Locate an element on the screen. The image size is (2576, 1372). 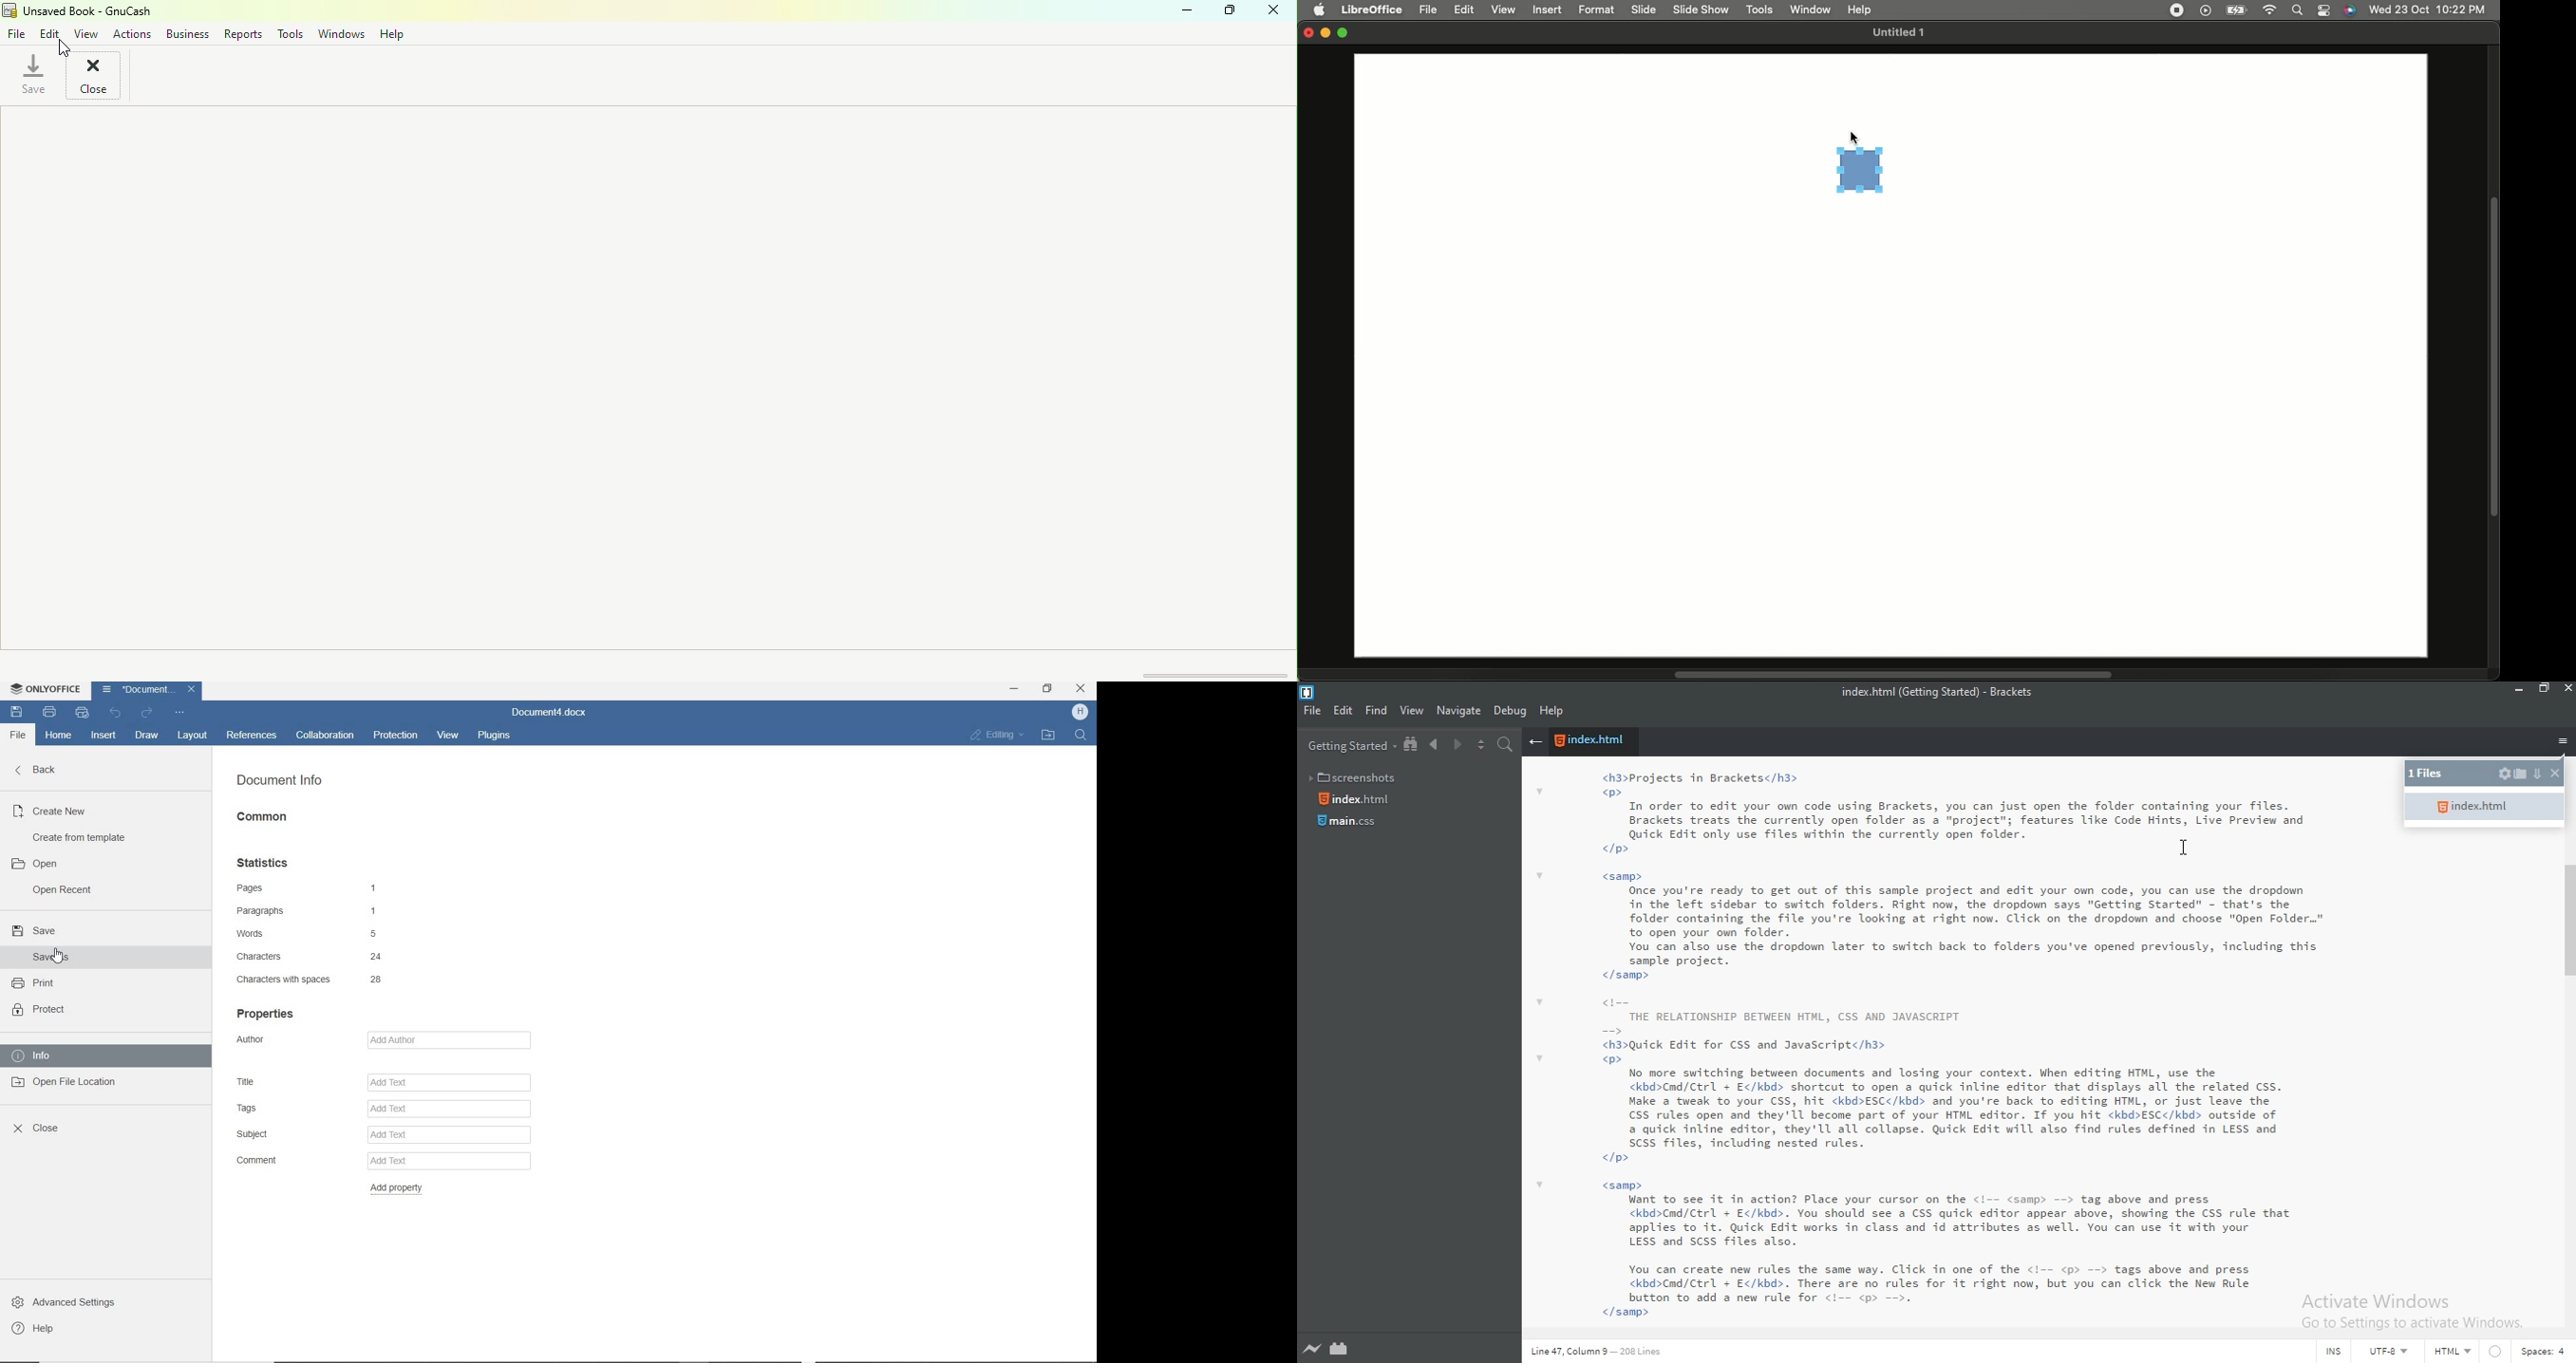
Tools is located at coordinates (290, 32).